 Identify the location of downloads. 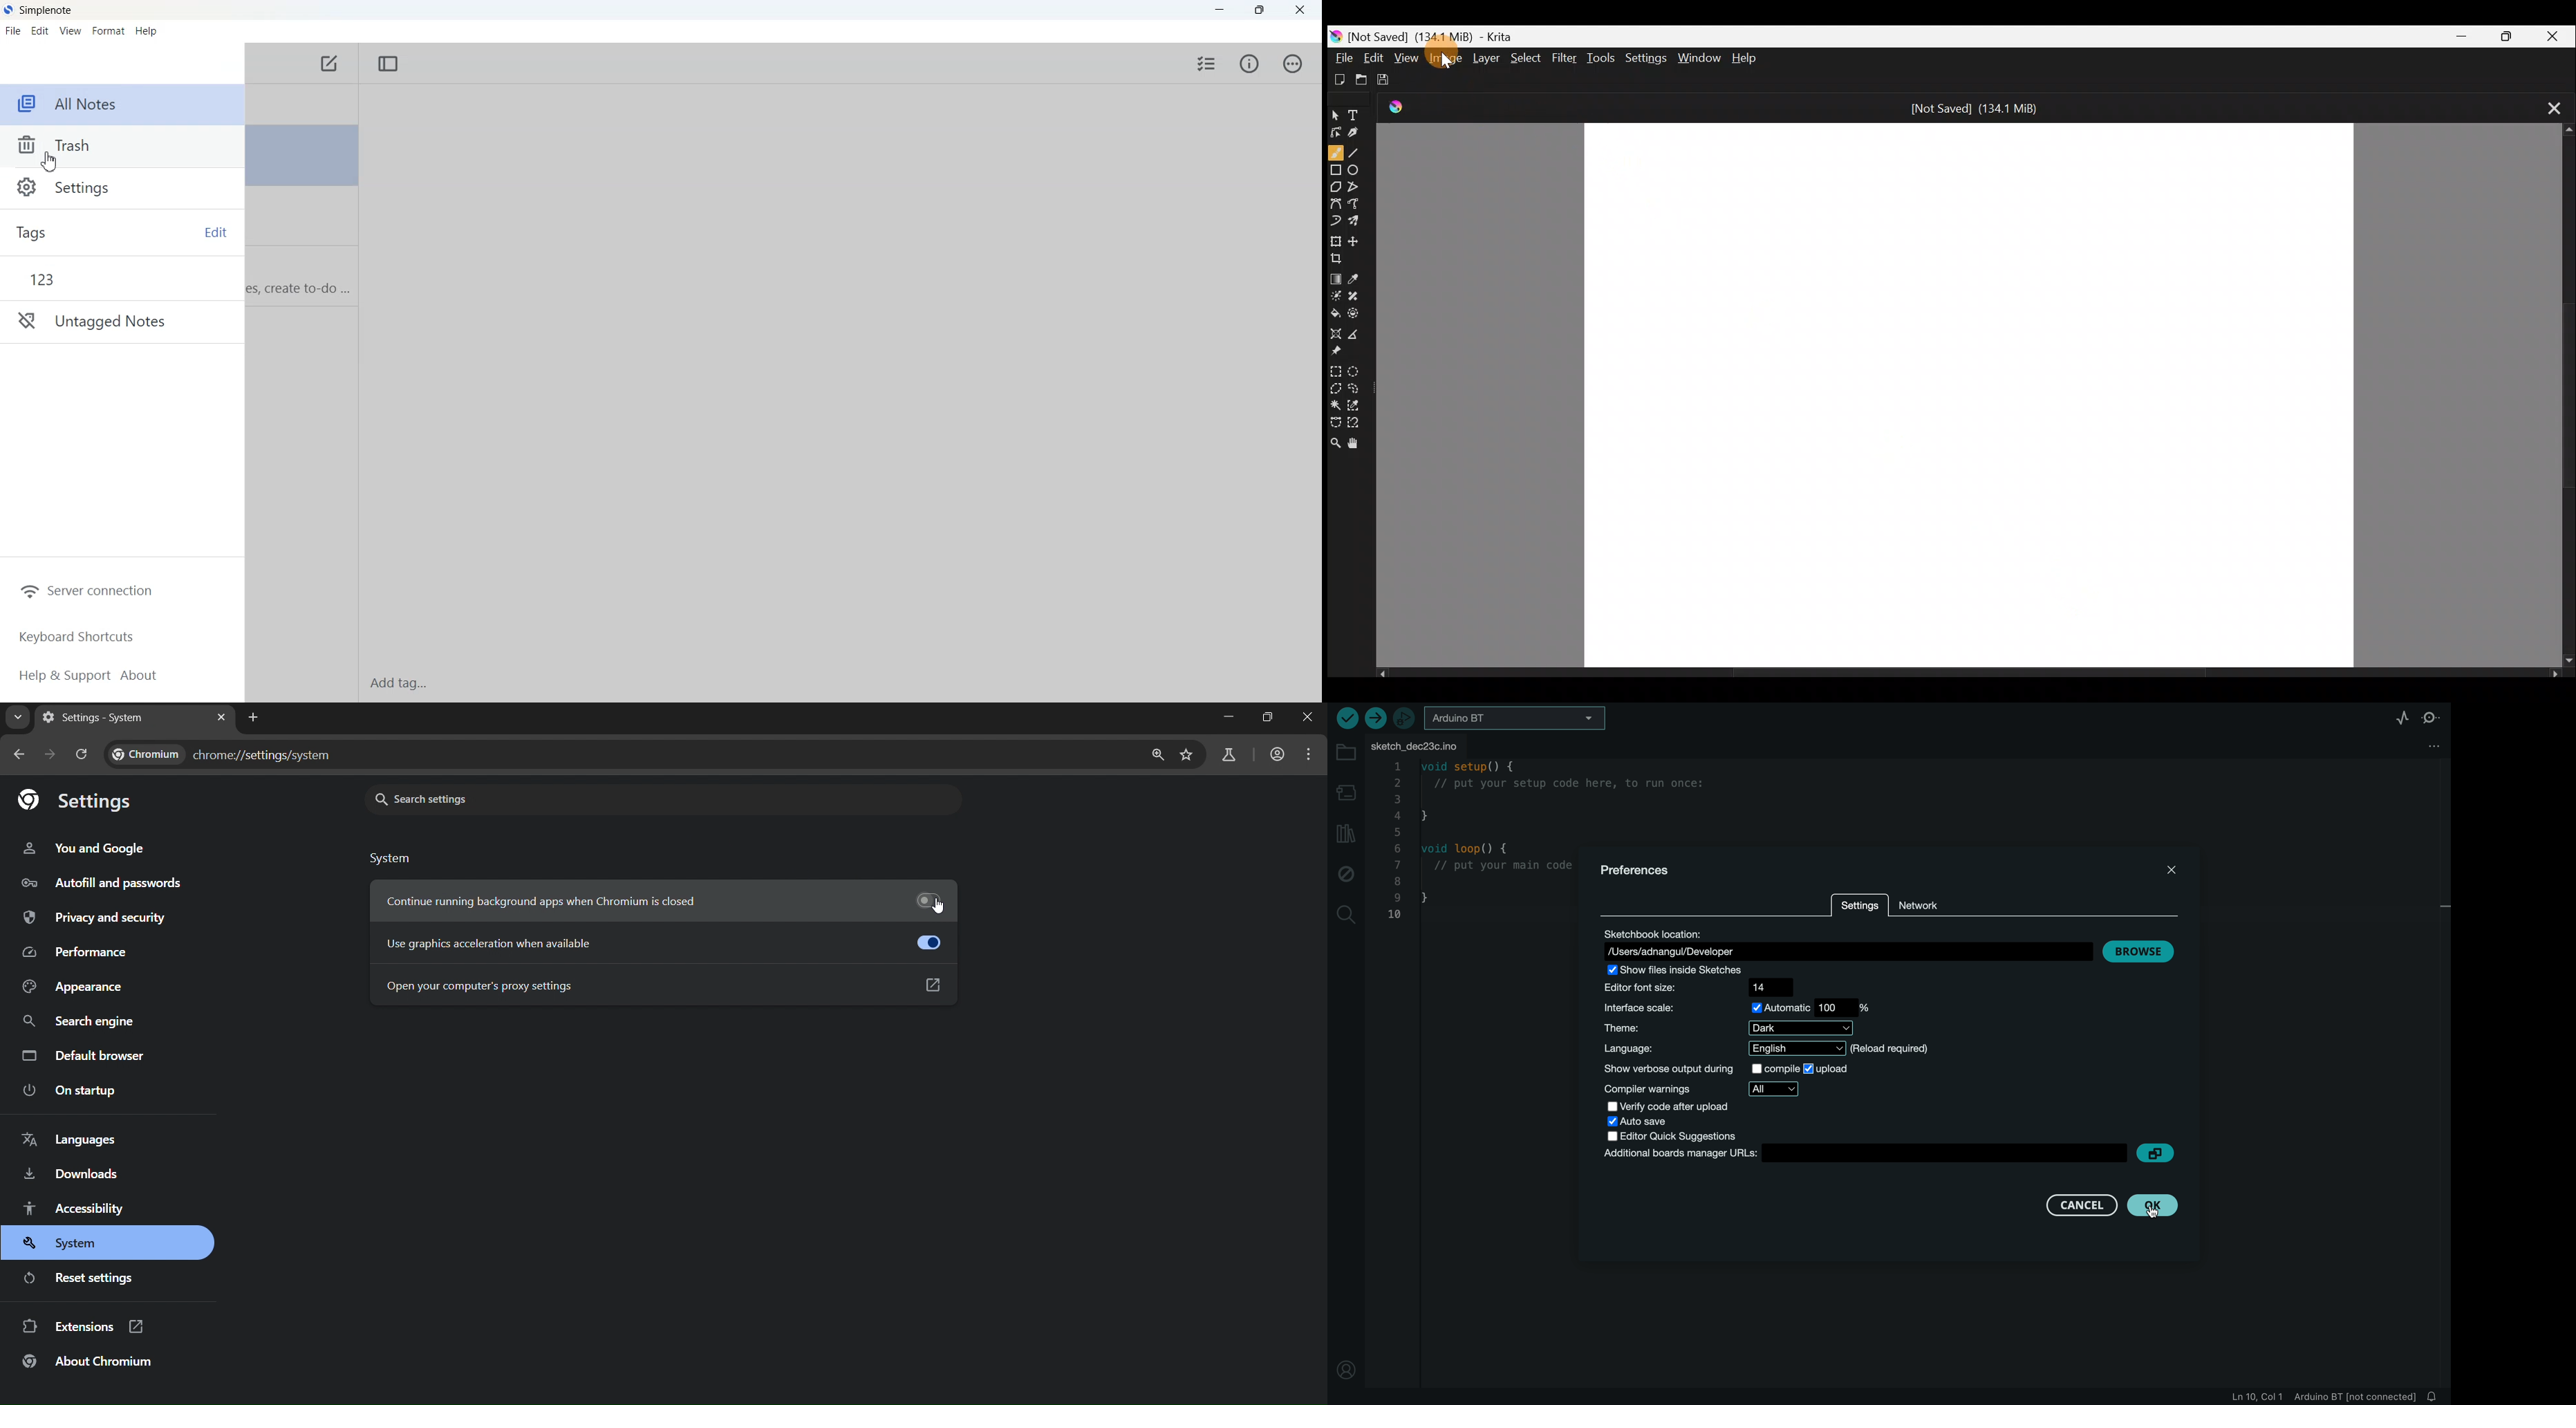
(78, 1174).